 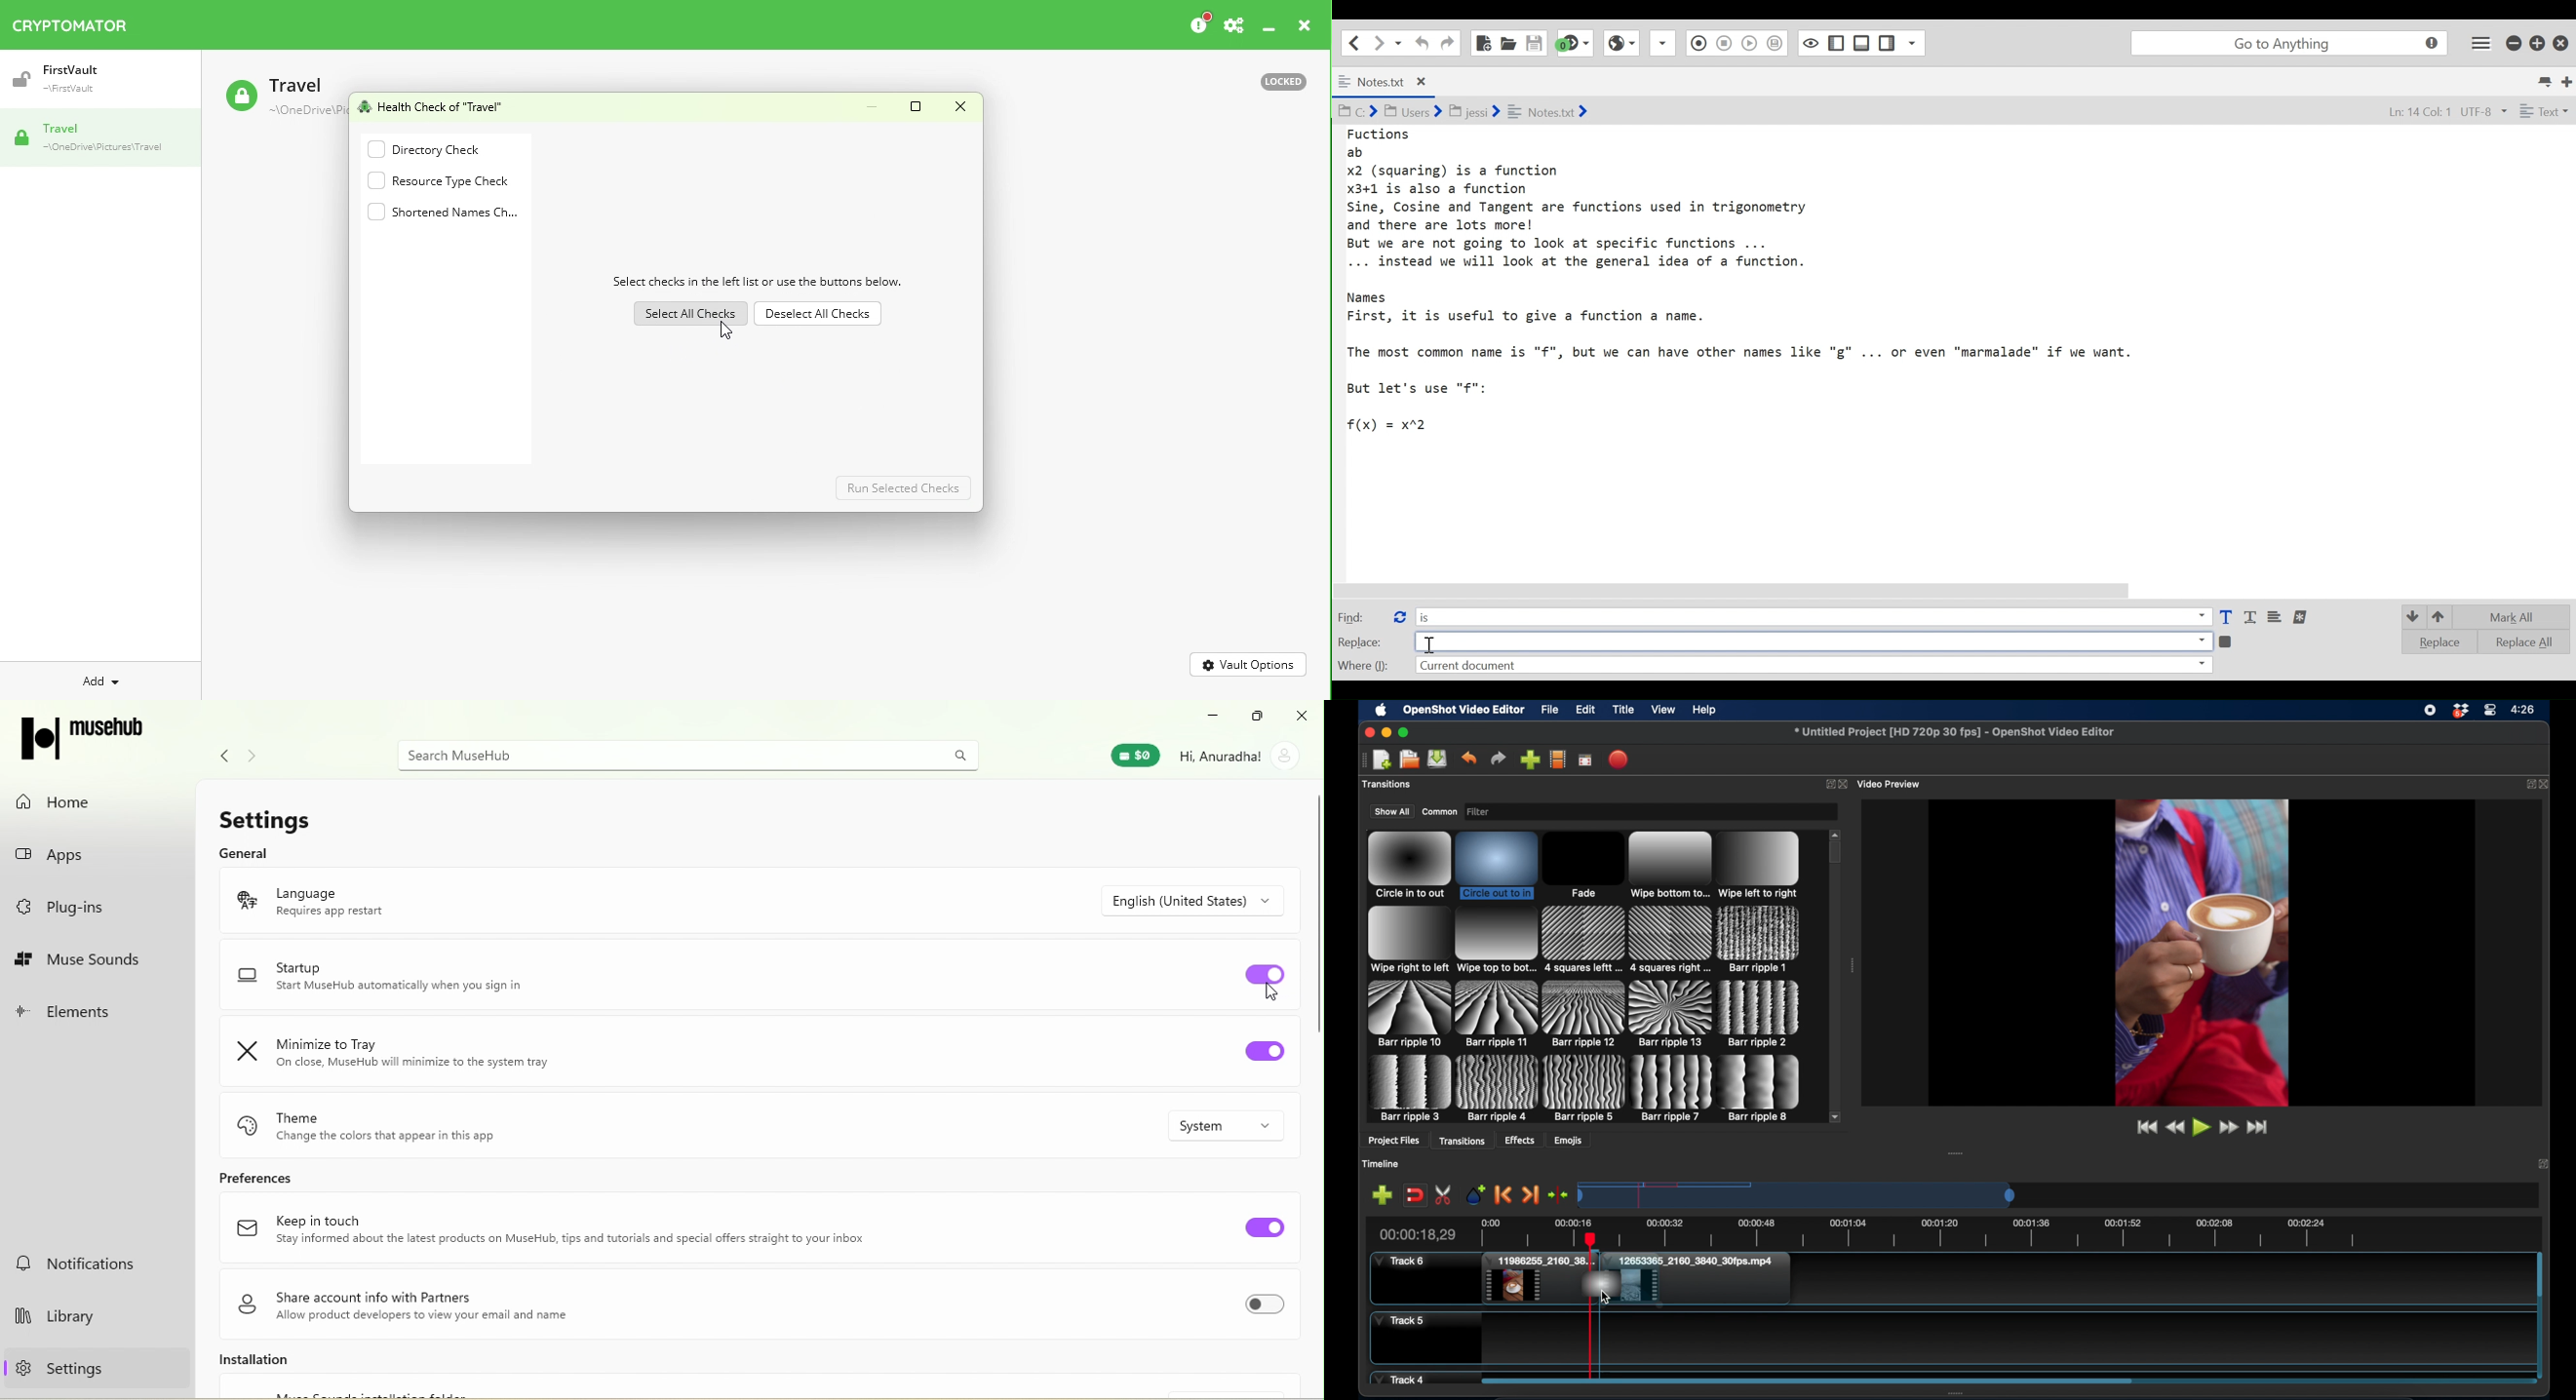 I want to click on Maximize, so click(x=917, y=106).